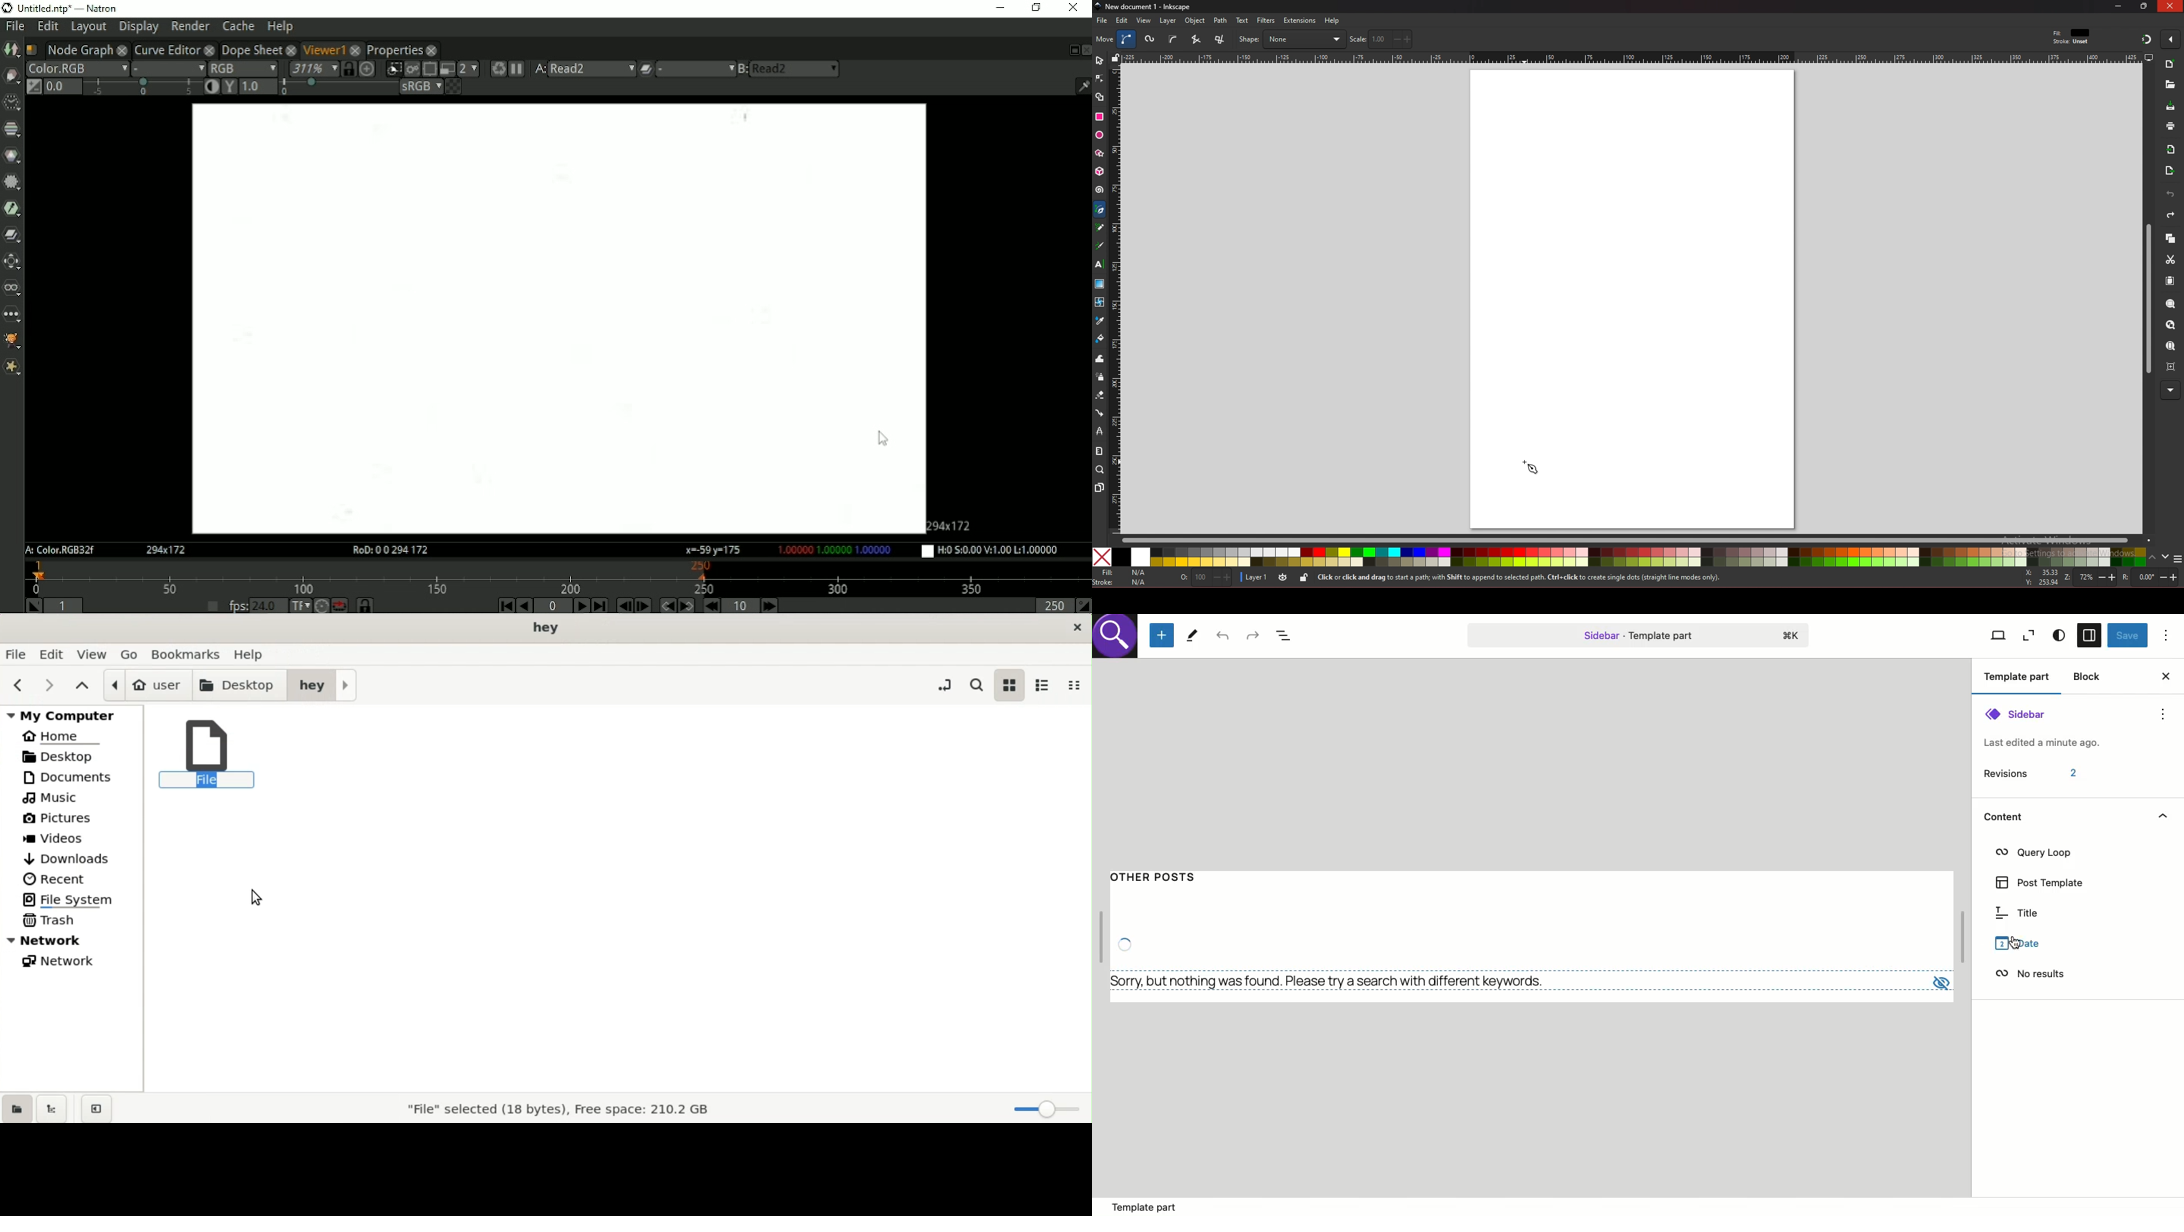 This screenshot has height=1232, width=2184. What do you see at coordinates (1997, 636) in the screenshot?
I see `View` at bounding box center [1997, 636].